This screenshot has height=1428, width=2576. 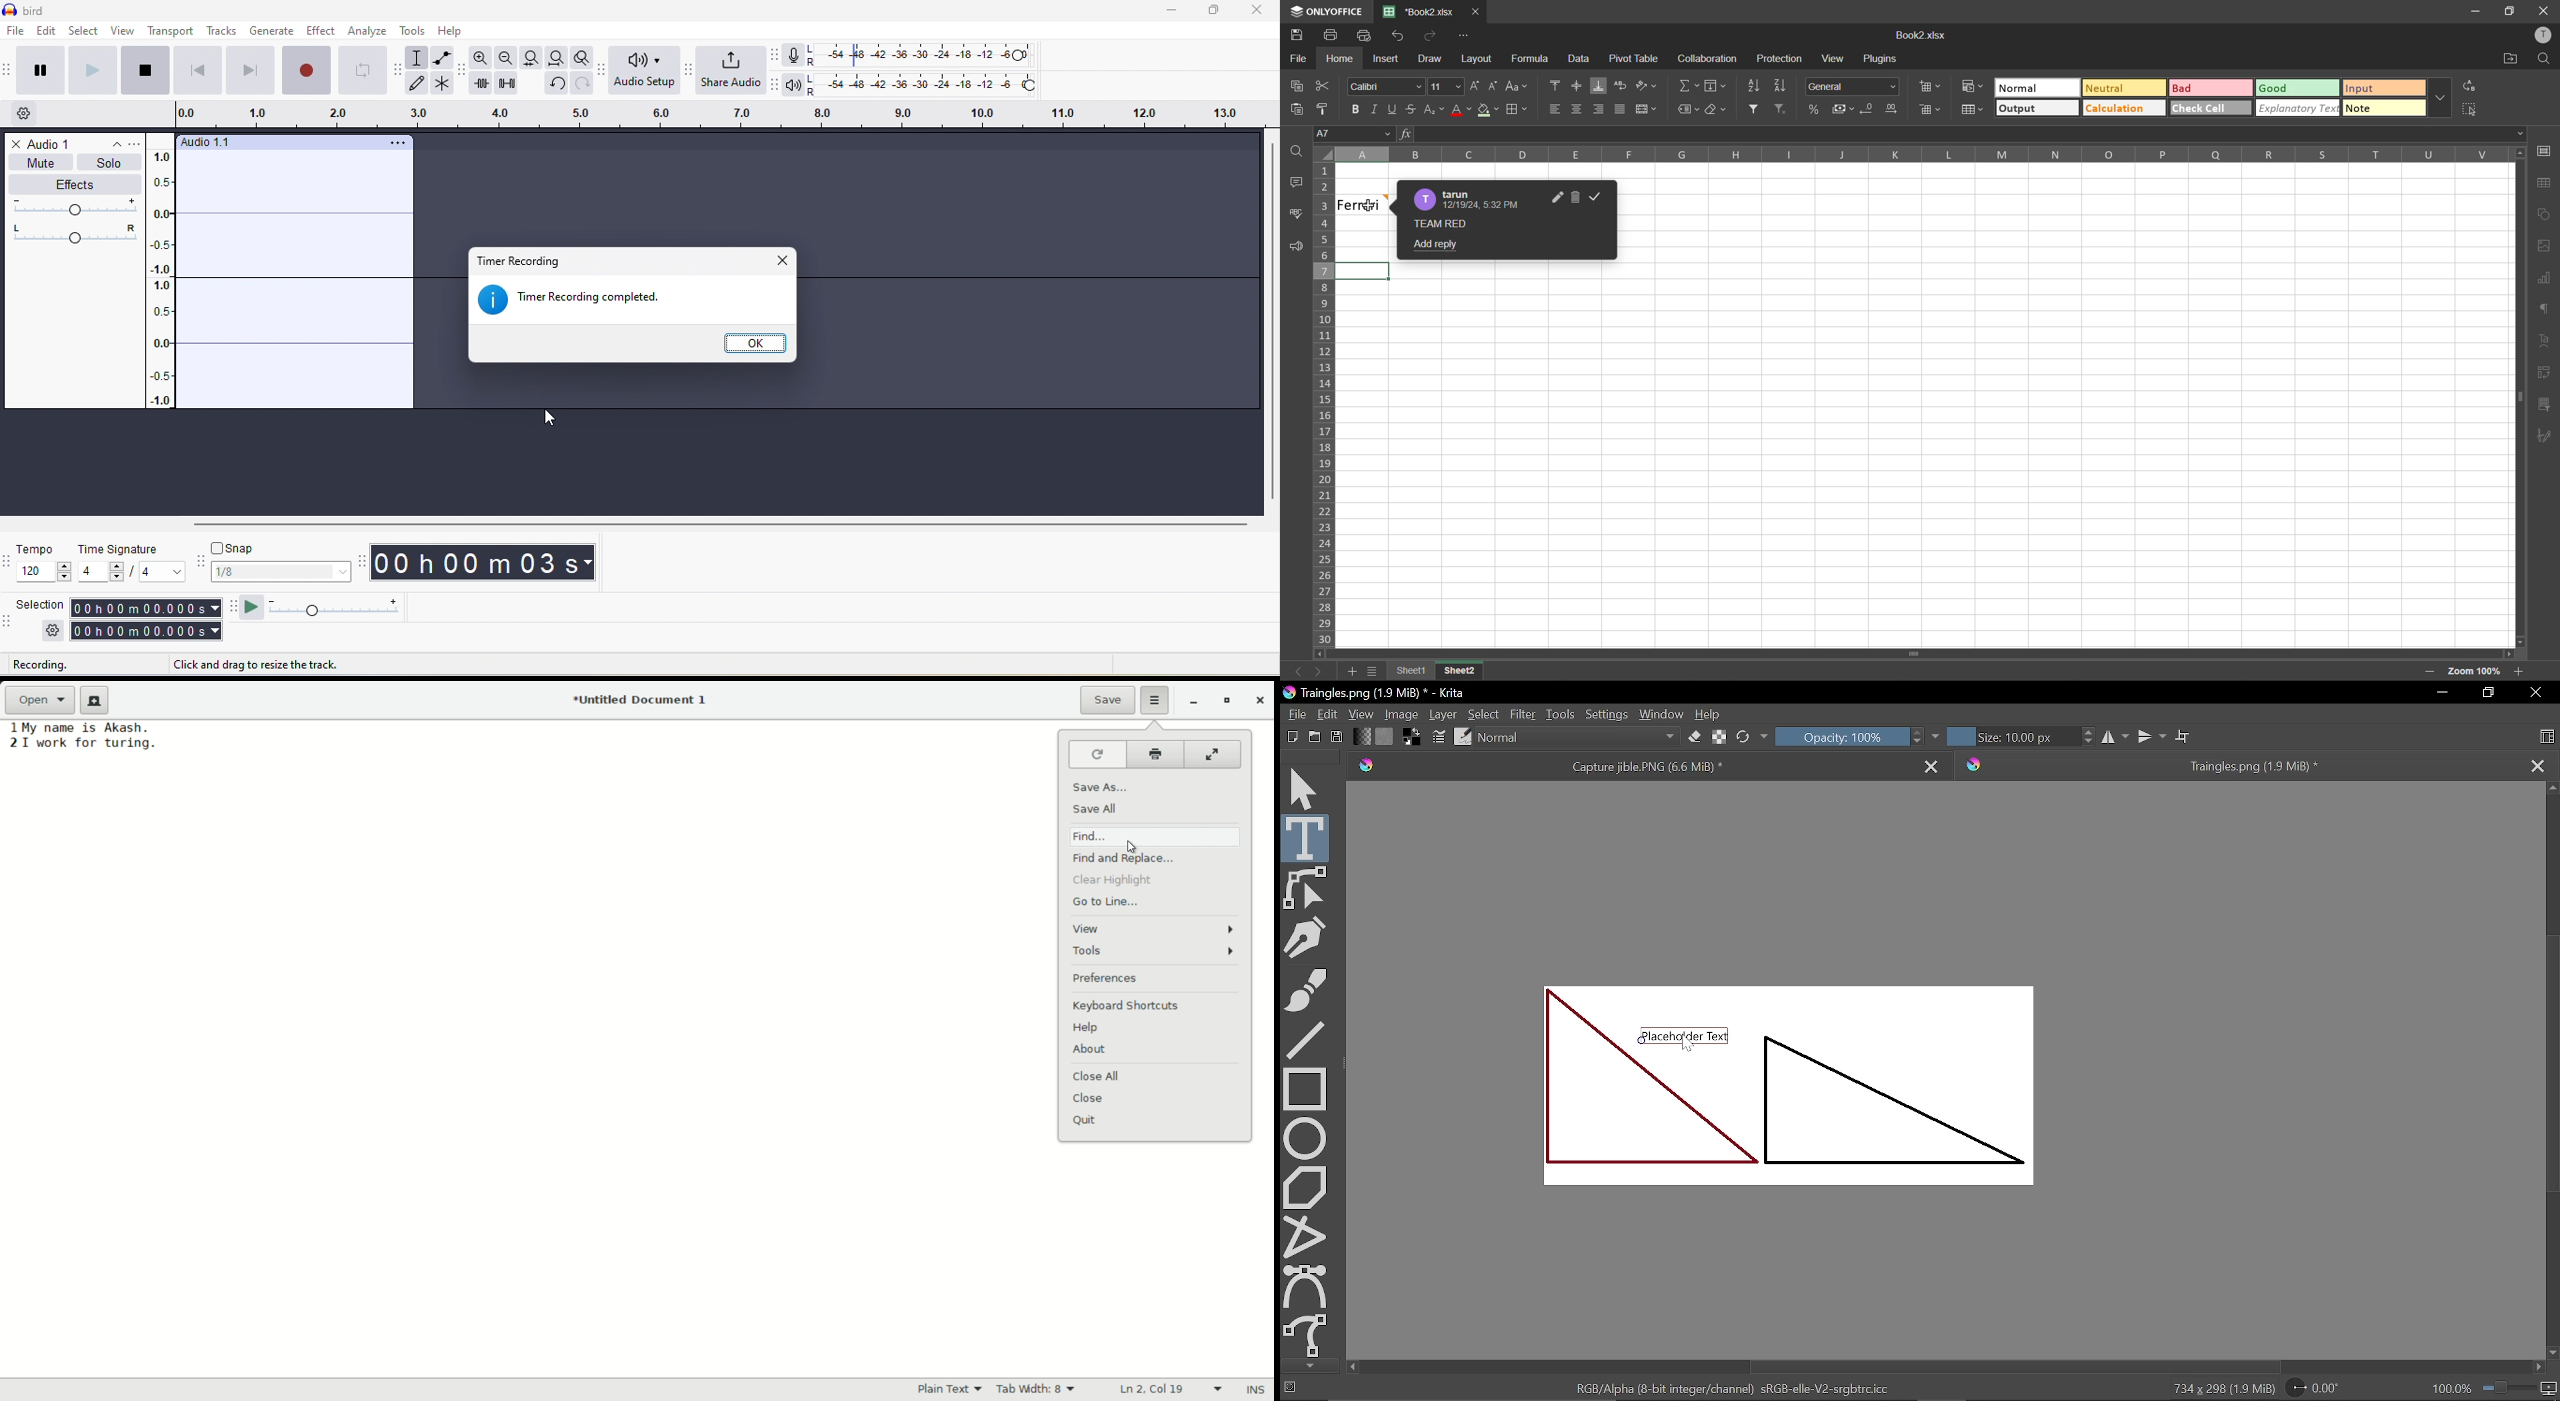 What do you see at coordinates (1154, 928) in the screenshot?
I see `views` at bounding box center [1154, 928].